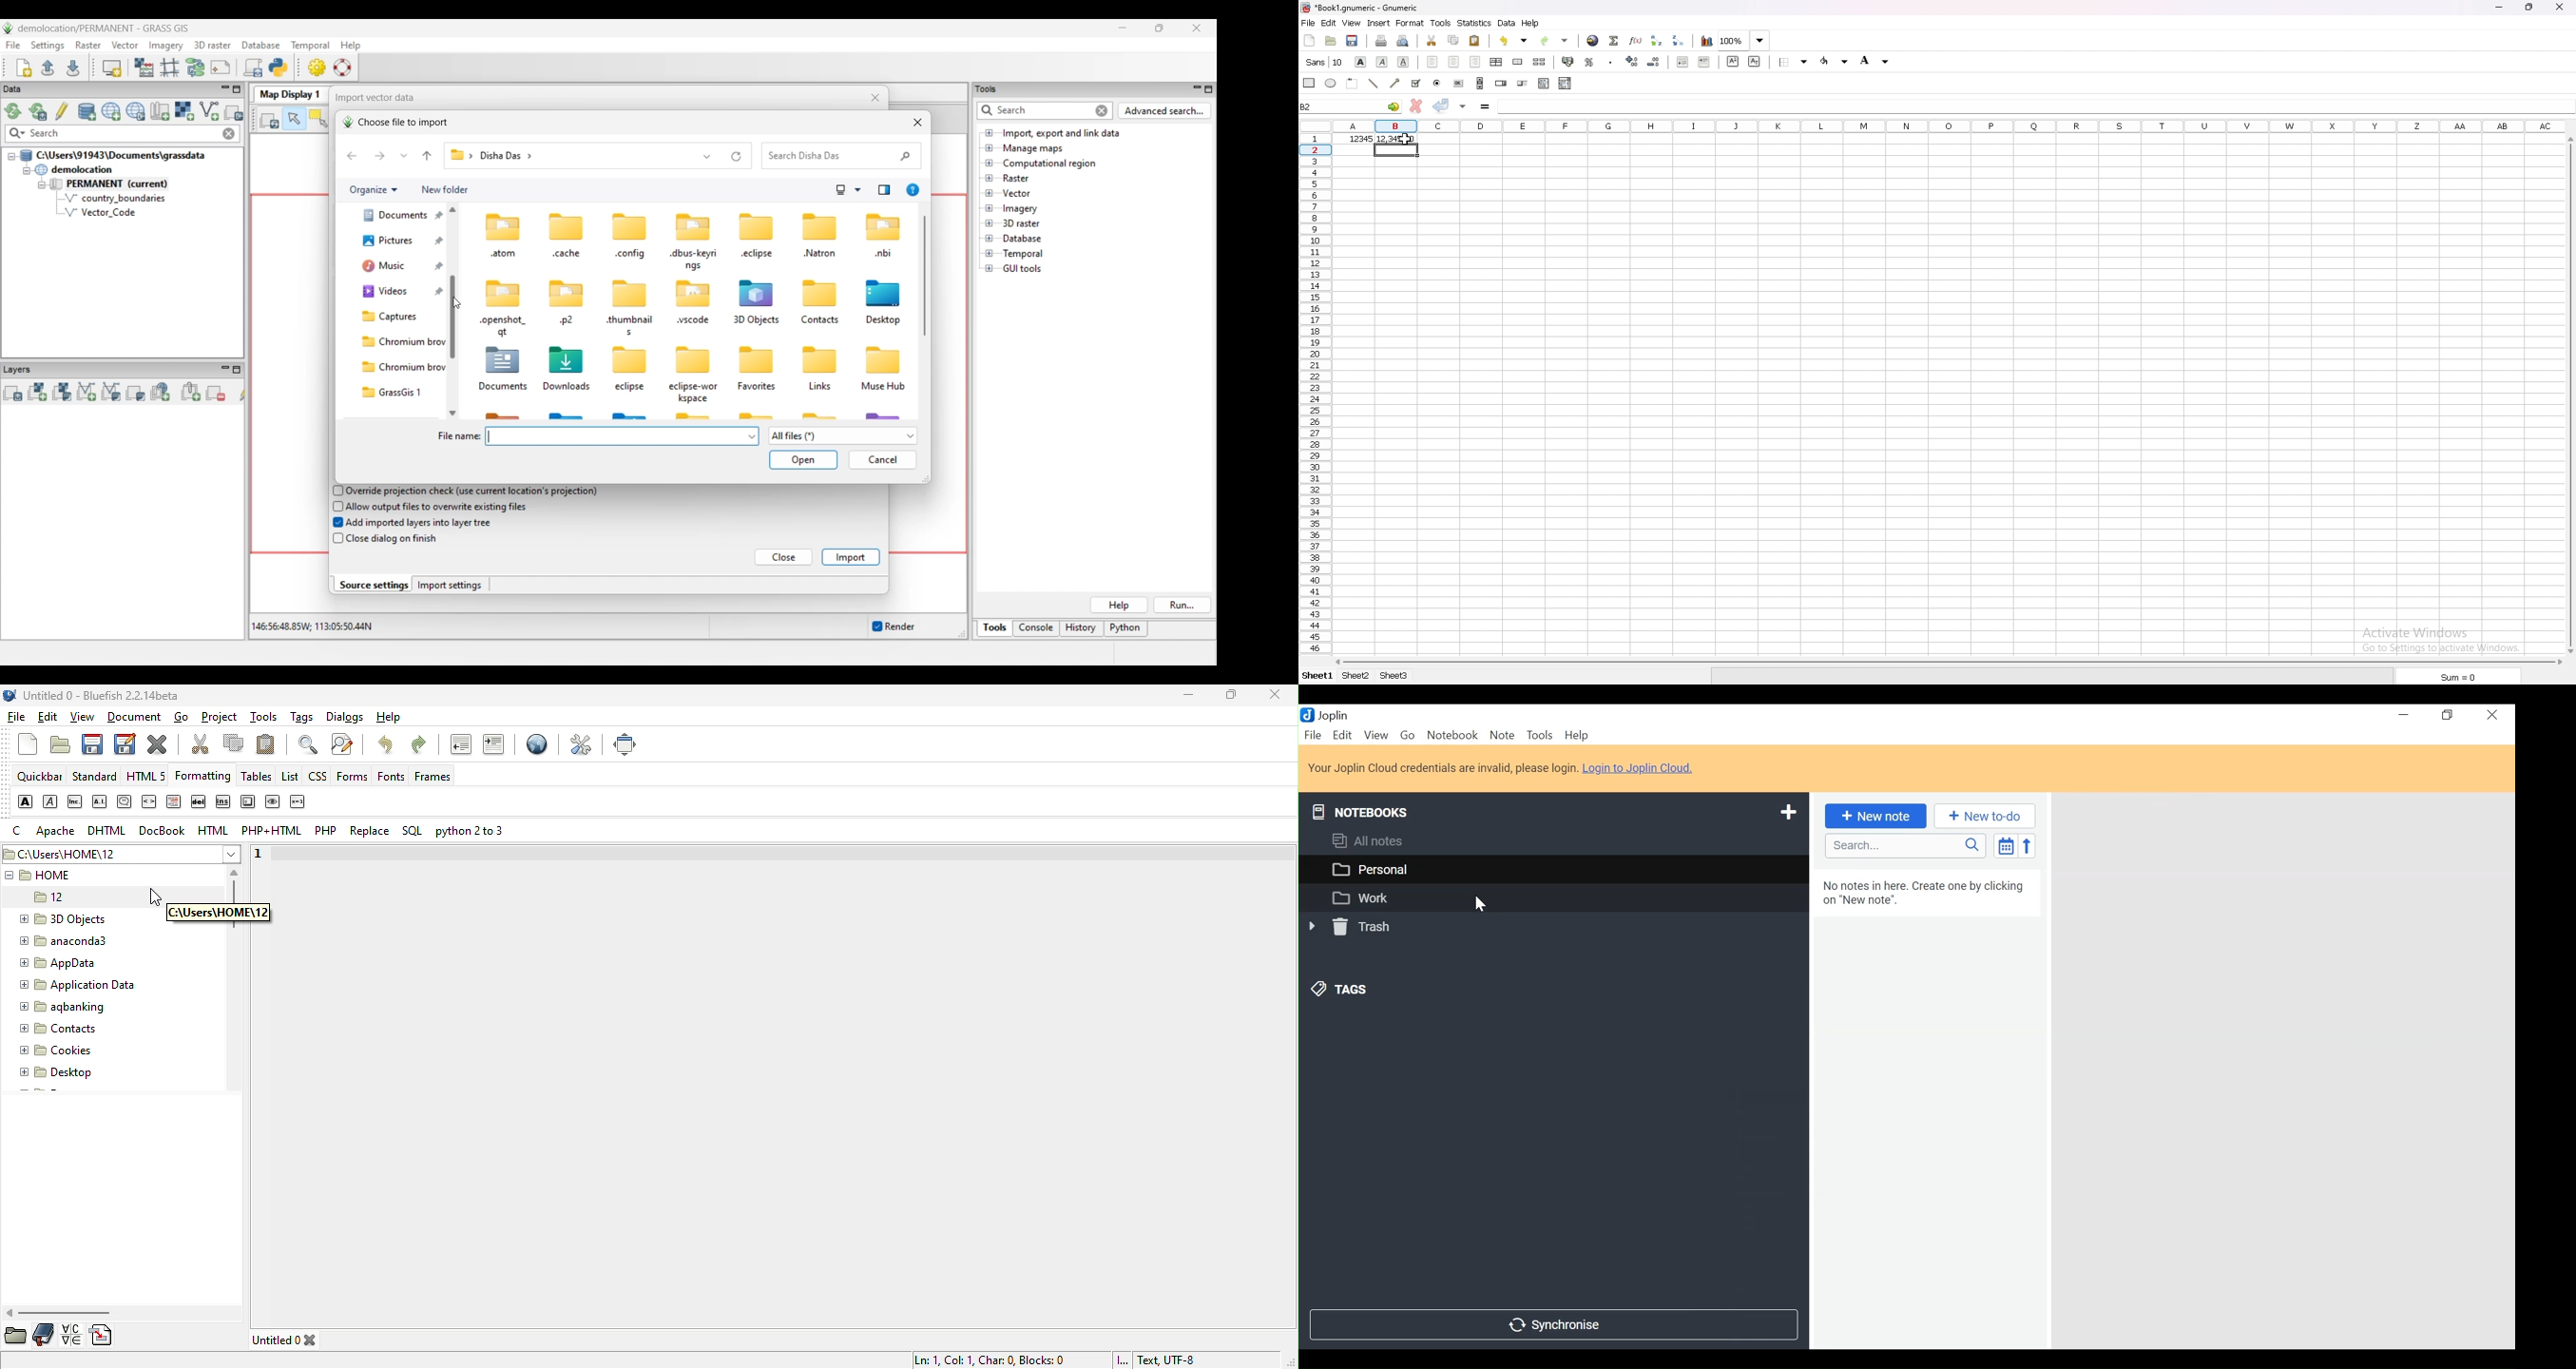 Image resolution: width=2576 pixels, height=1372 pixels. Describe the element at coordinates (270, 744) in the screenshot. I see `paste` at that location.